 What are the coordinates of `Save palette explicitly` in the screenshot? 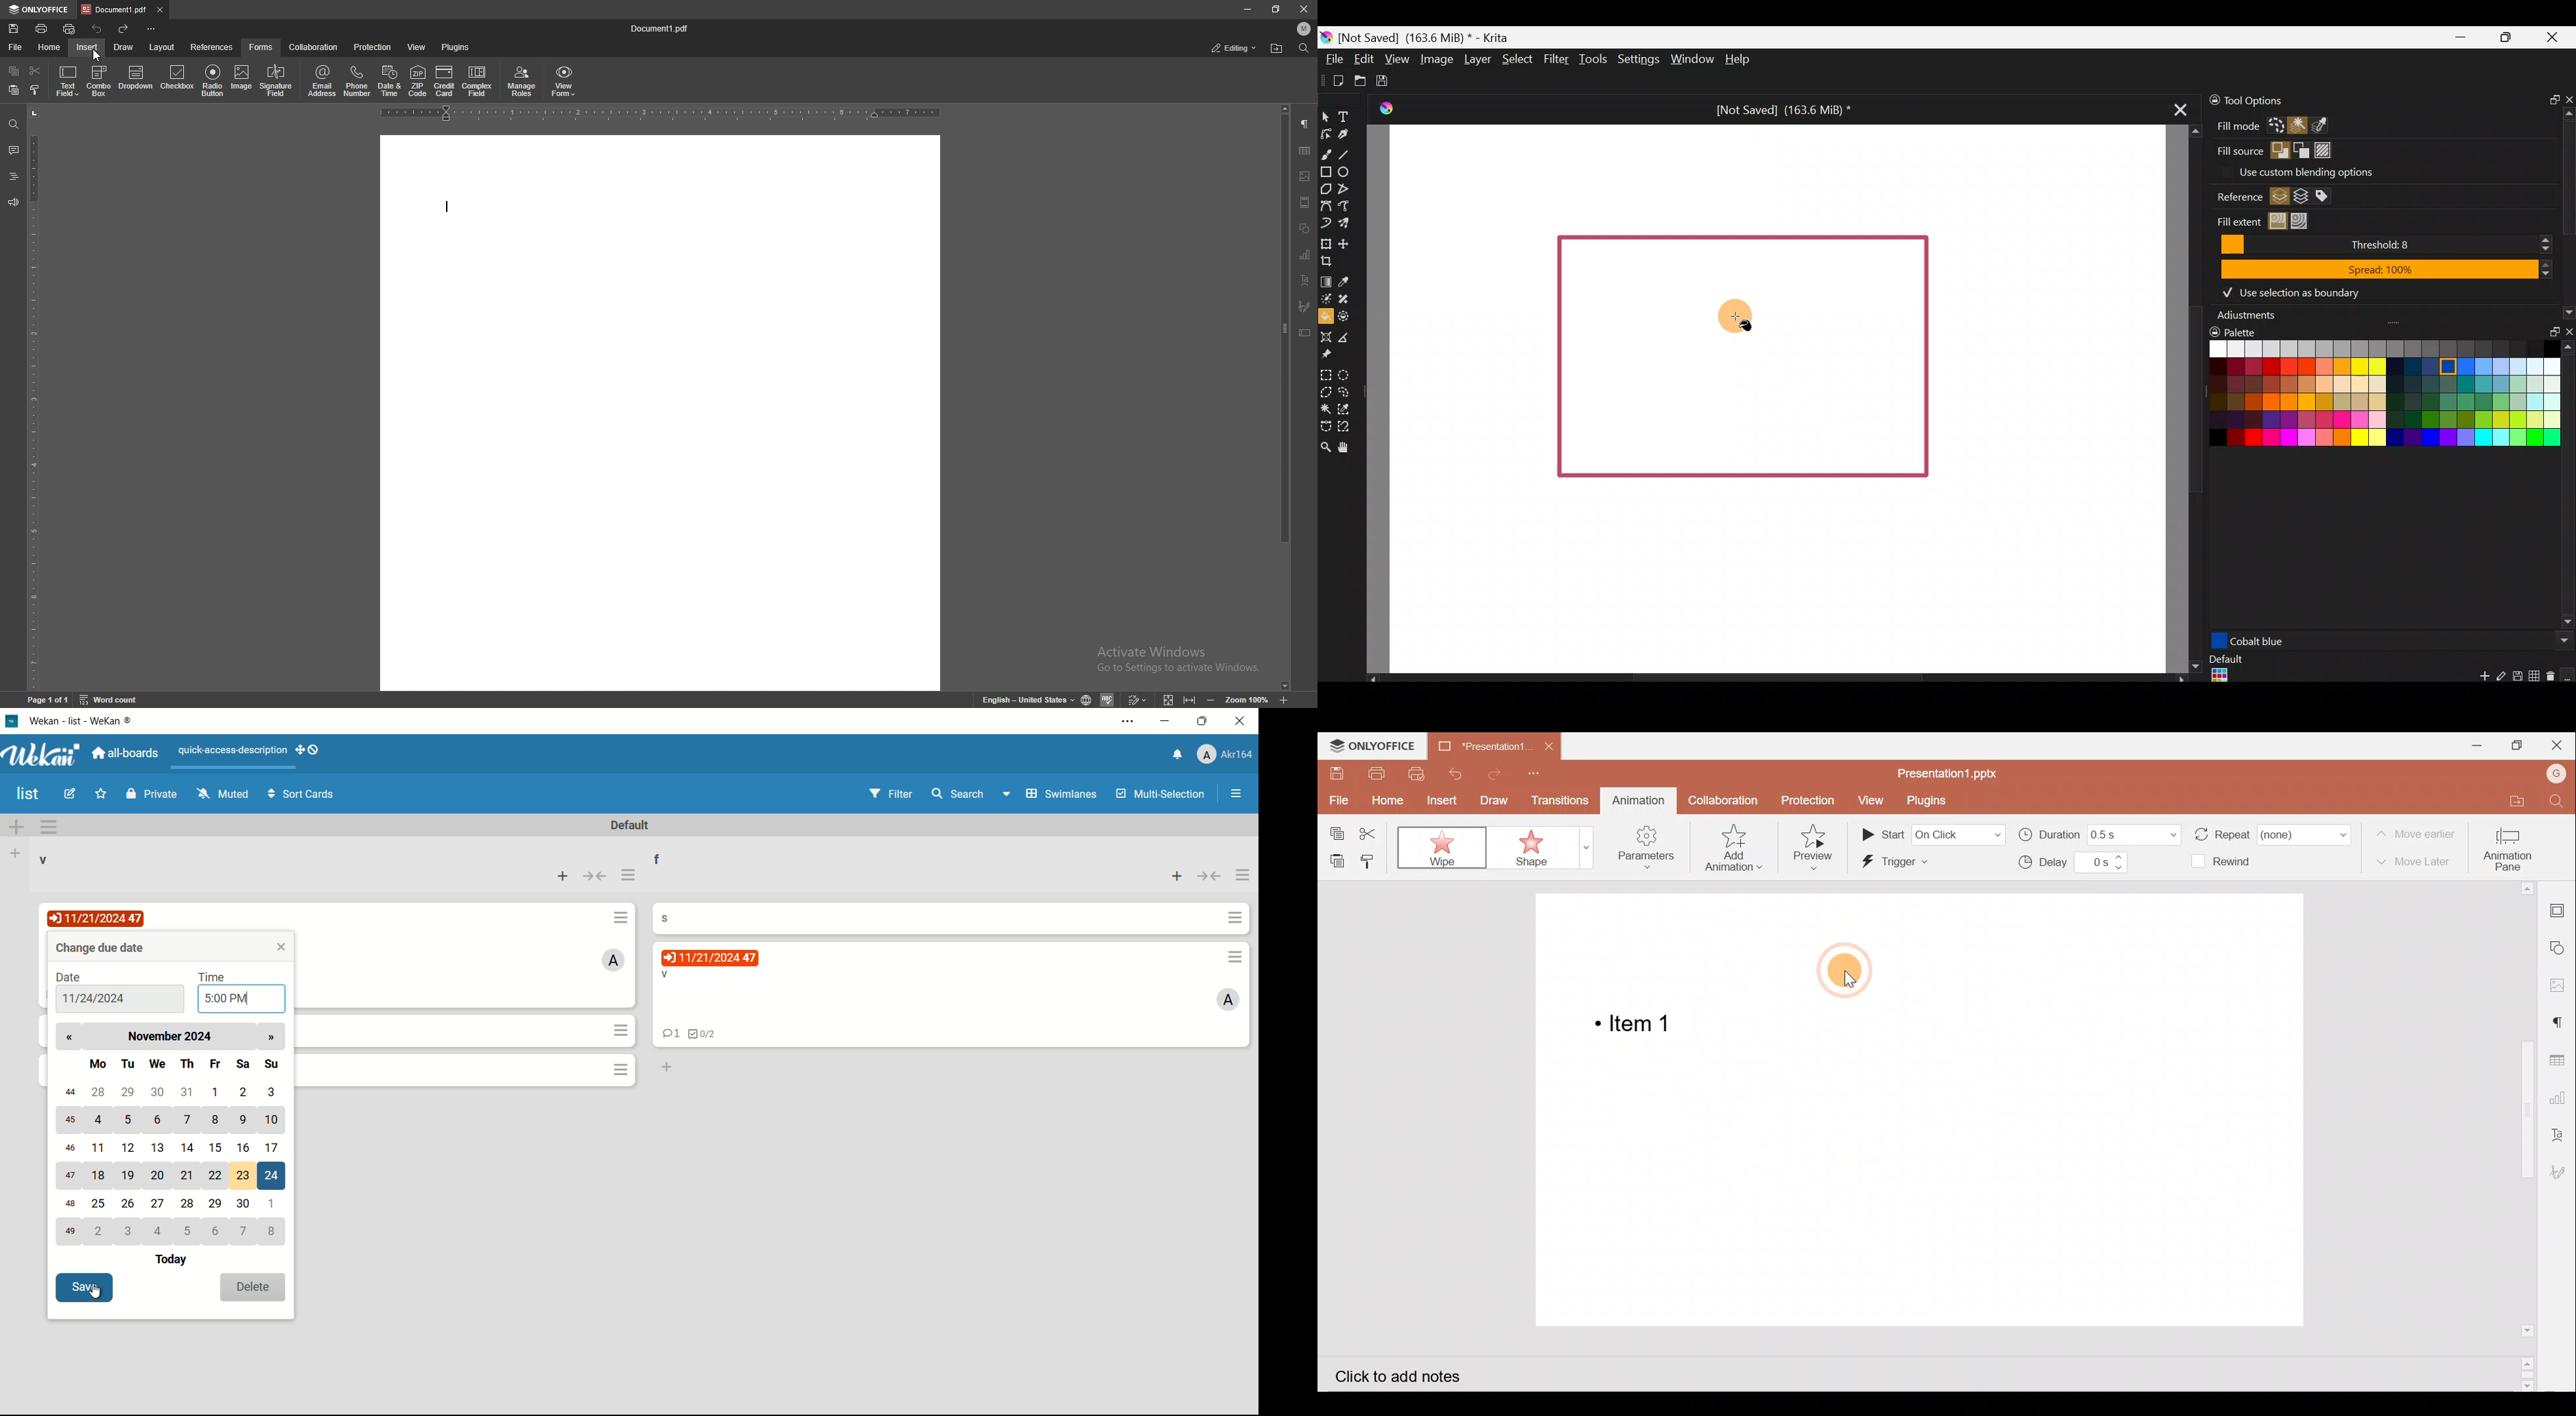 It's located at (2517, 677).